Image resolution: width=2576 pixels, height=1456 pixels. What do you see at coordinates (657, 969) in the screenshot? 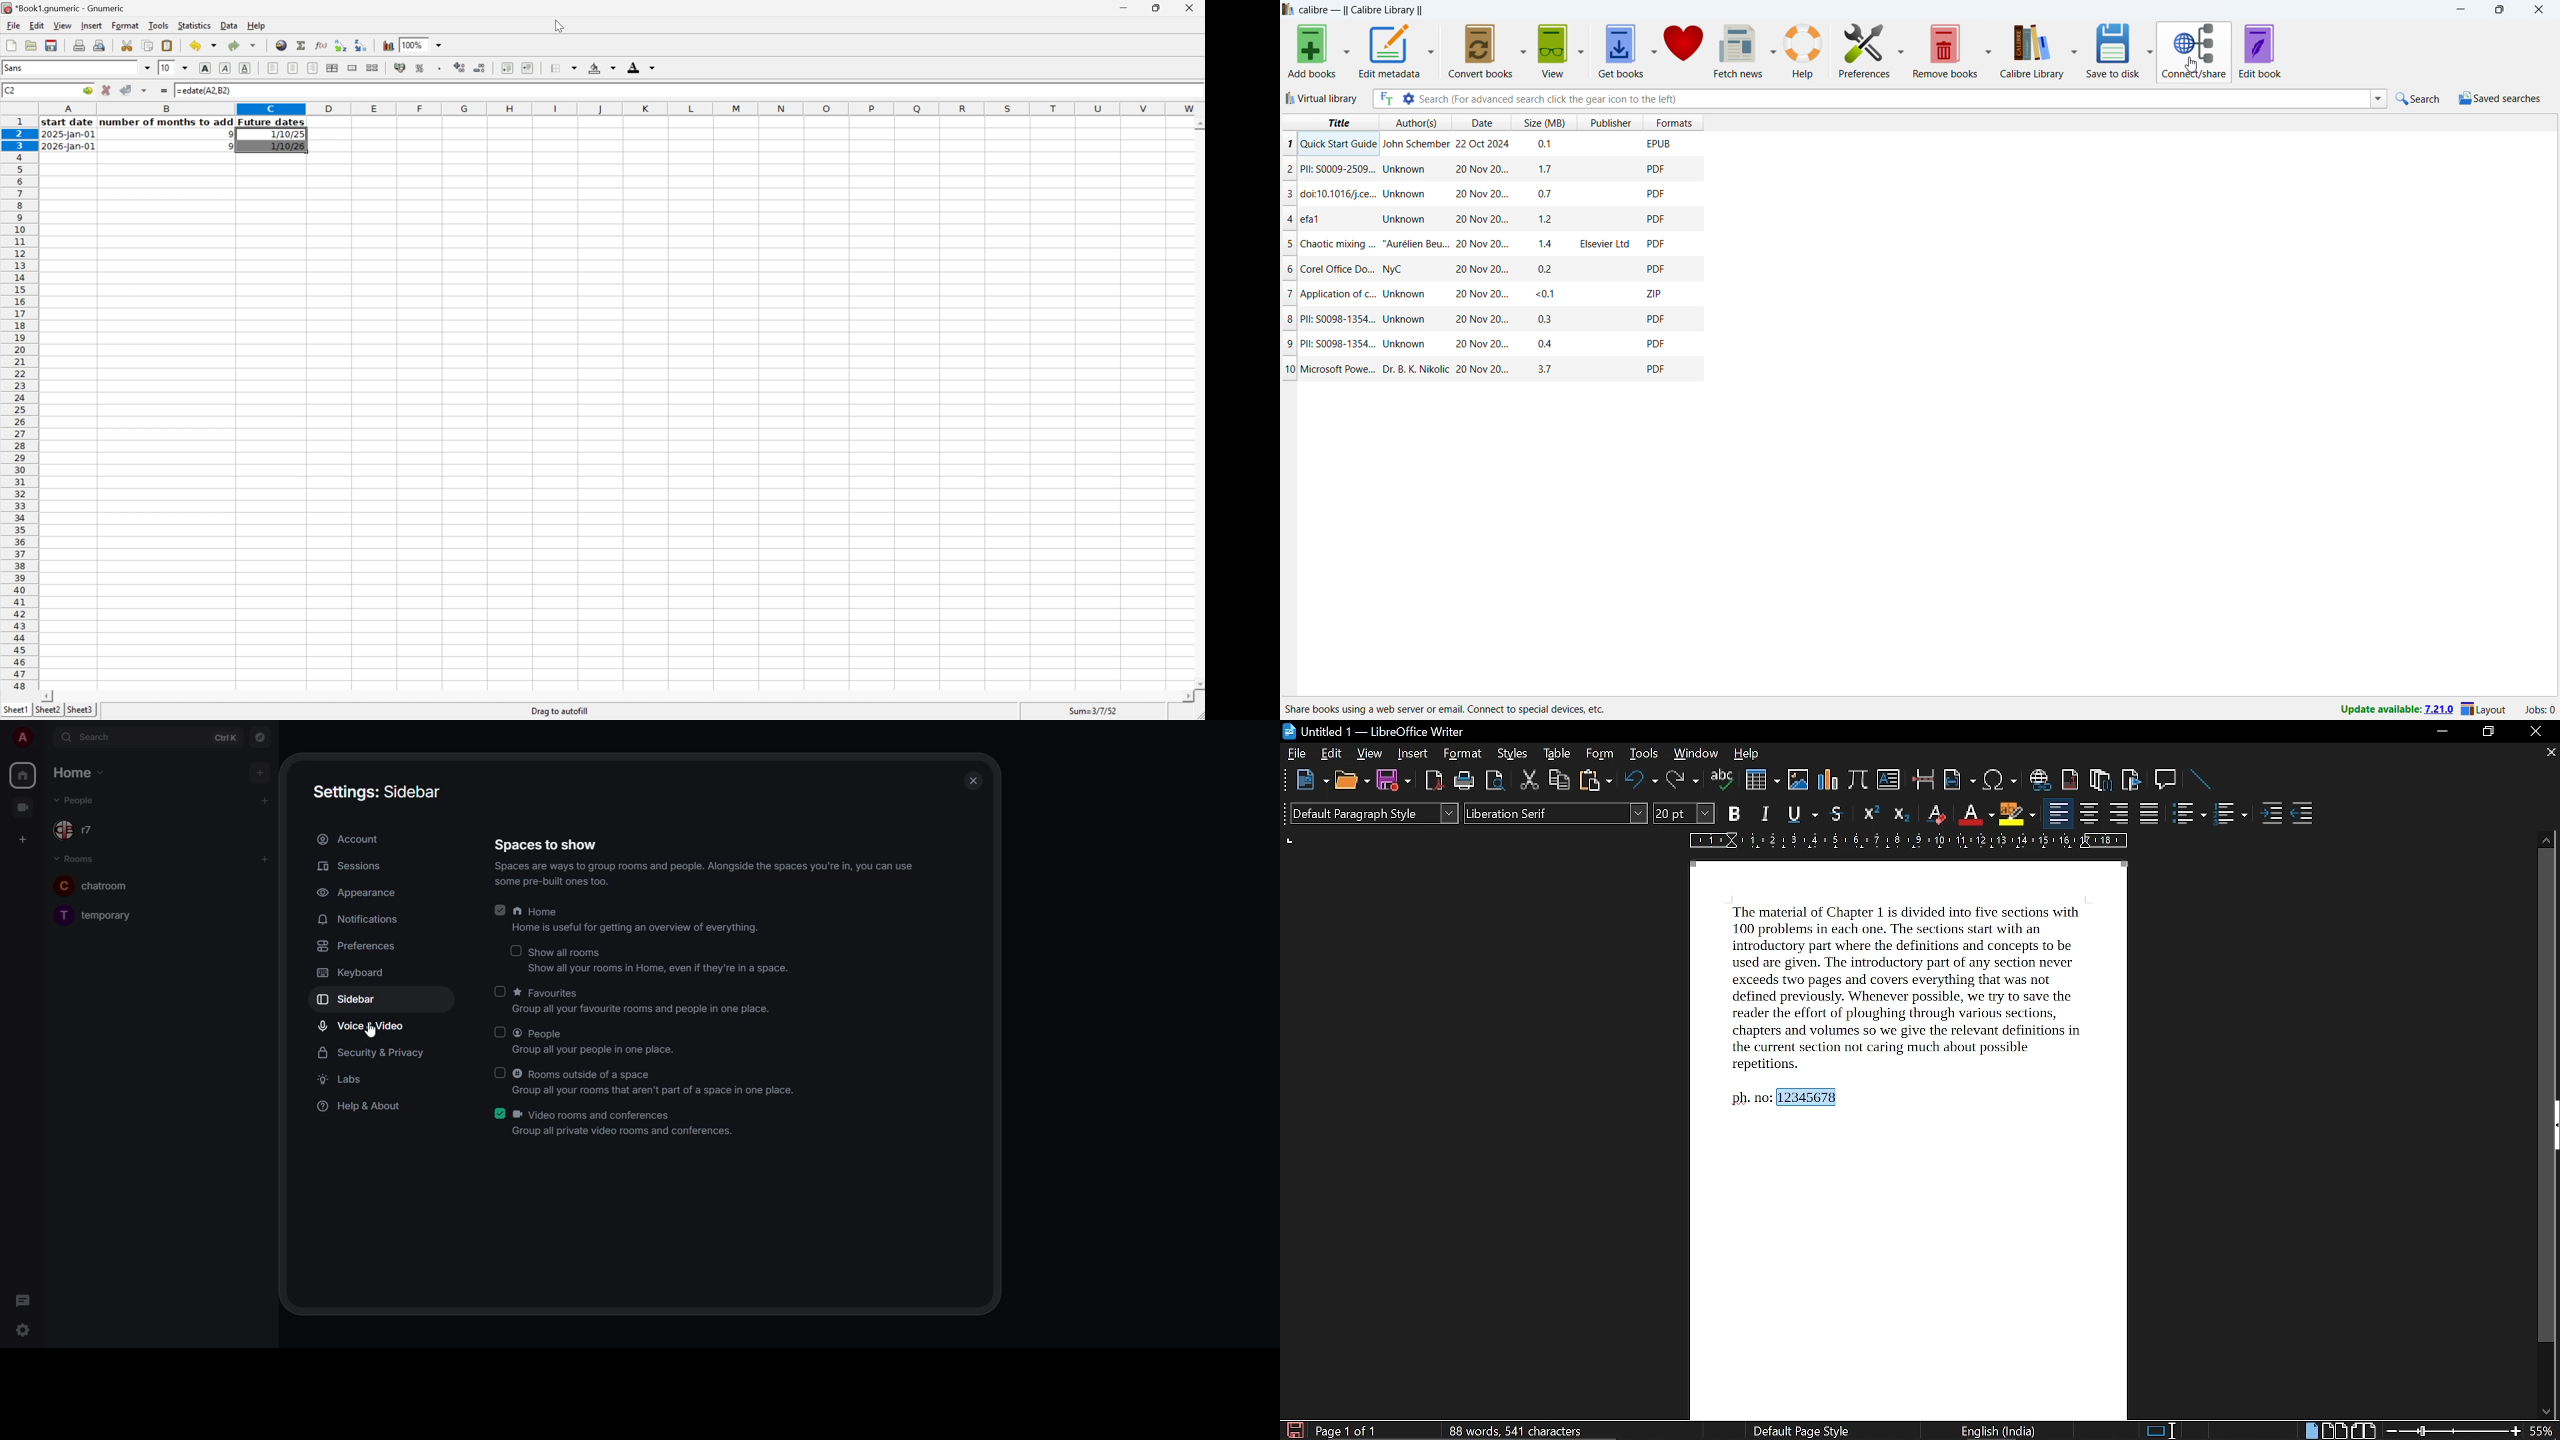
I see `show all your rooms in Home, even if they're in a space.` at bounding box center [657, 969].